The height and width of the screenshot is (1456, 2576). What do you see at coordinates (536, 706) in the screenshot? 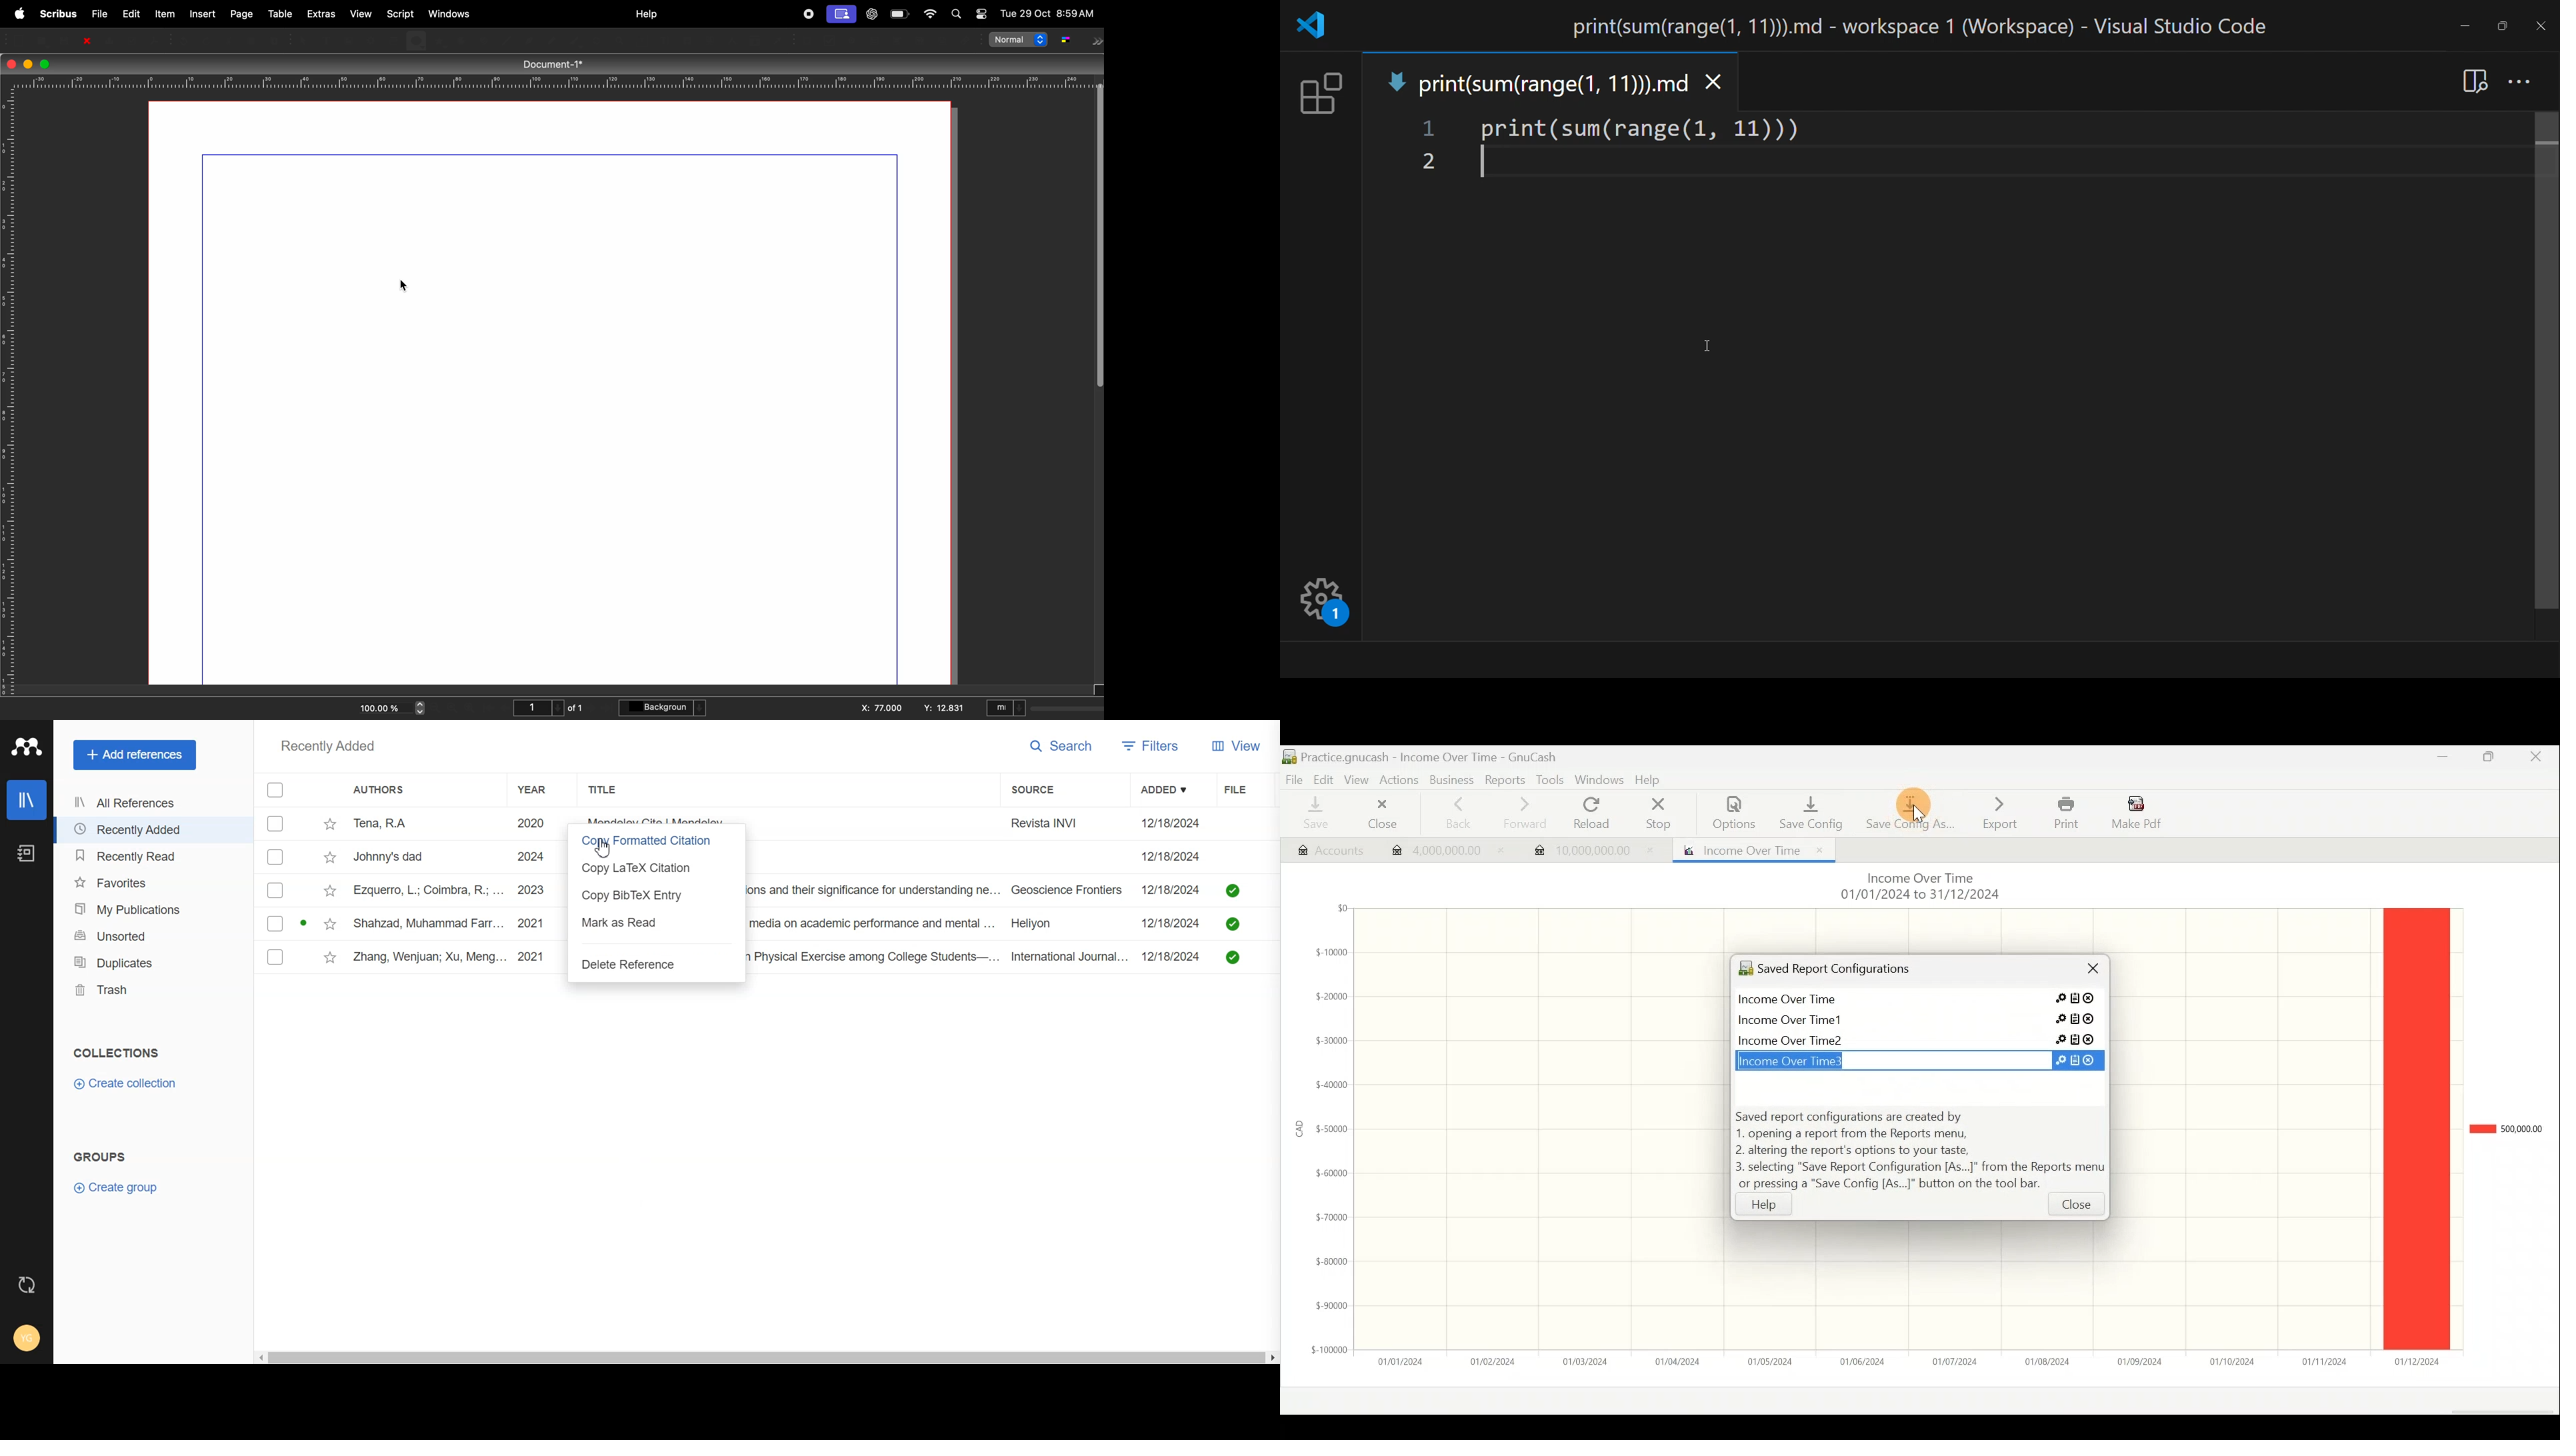
I see `1` at bounding box center [536, 706].